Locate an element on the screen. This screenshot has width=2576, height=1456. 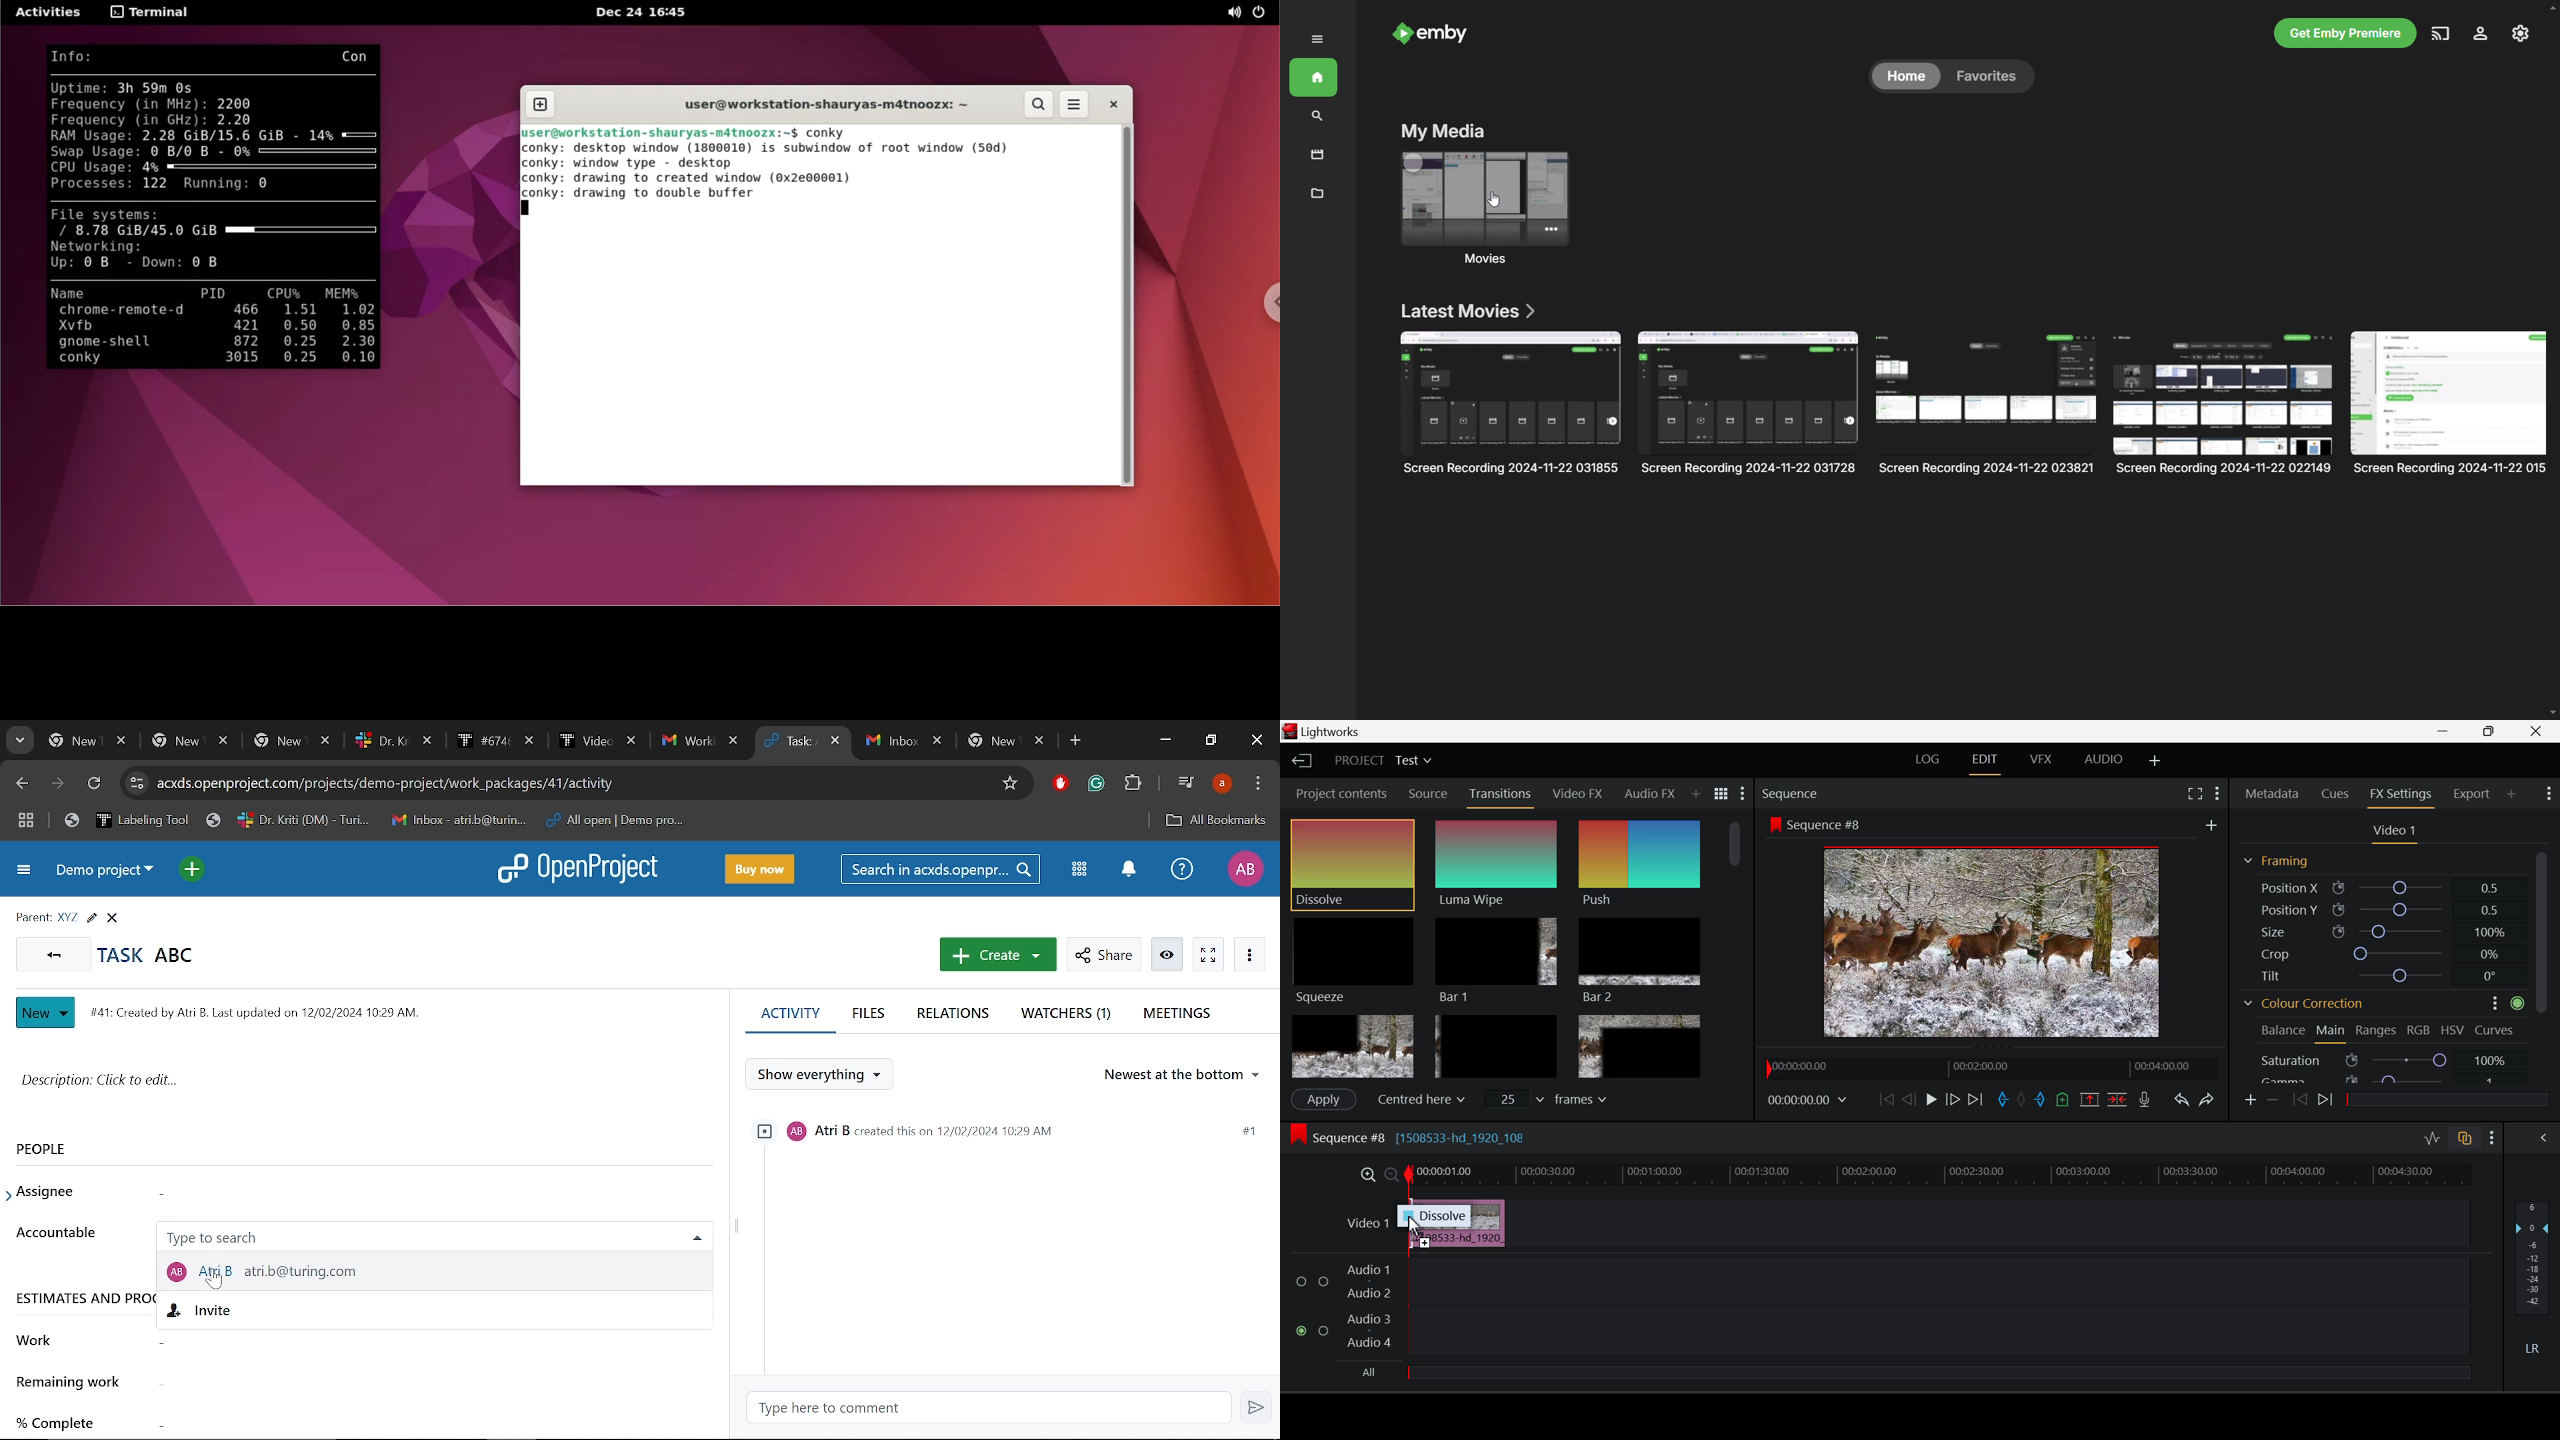
terminal command input box is located at coordinates (989, 131).